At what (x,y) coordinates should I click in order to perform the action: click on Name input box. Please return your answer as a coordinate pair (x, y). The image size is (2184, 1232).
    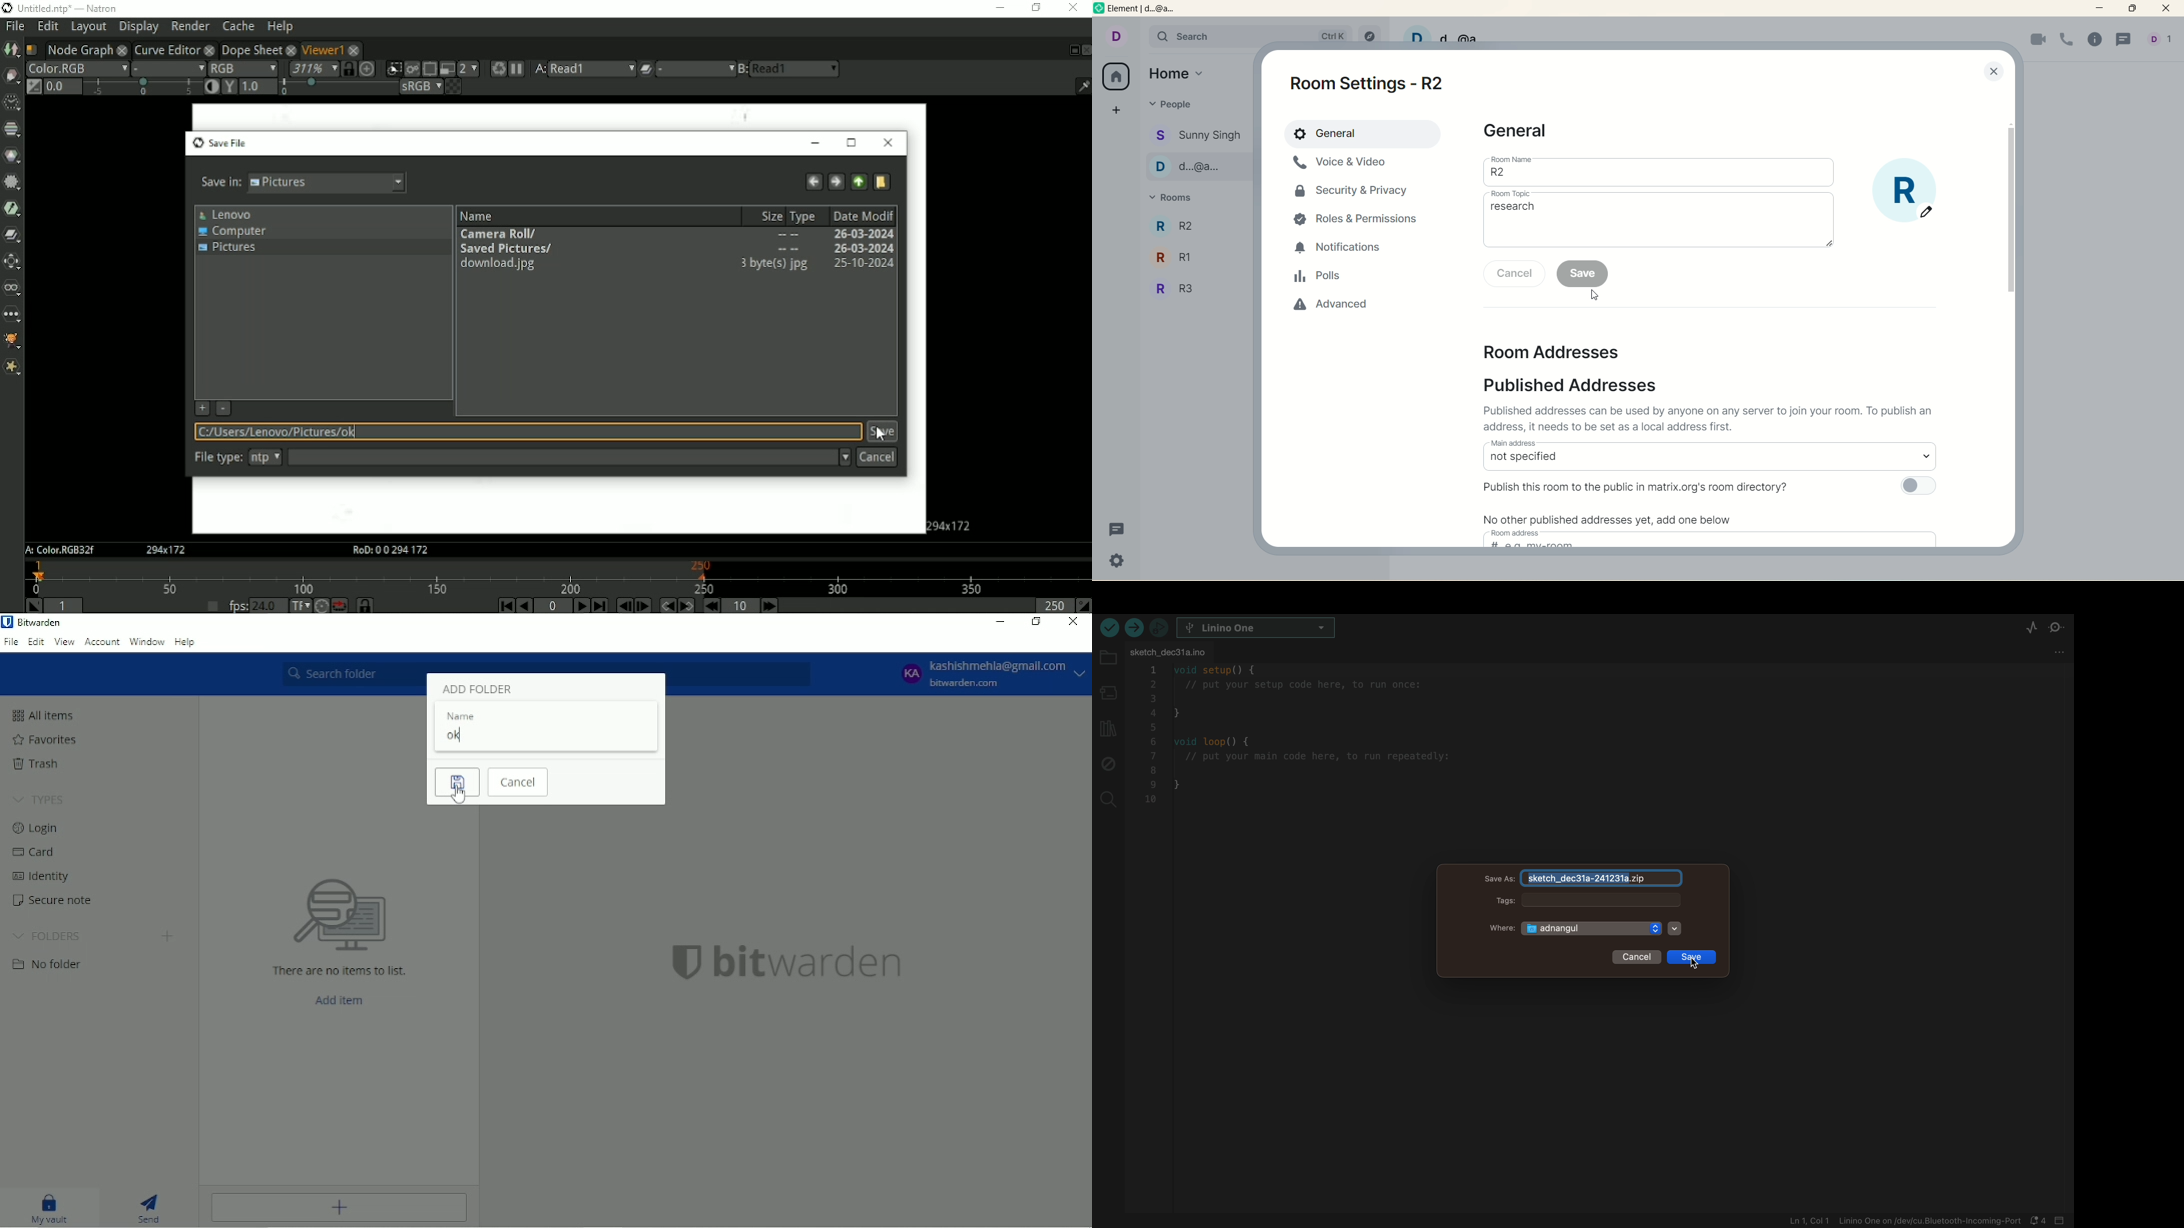
    Looking at the image, I should click on (547, 737).